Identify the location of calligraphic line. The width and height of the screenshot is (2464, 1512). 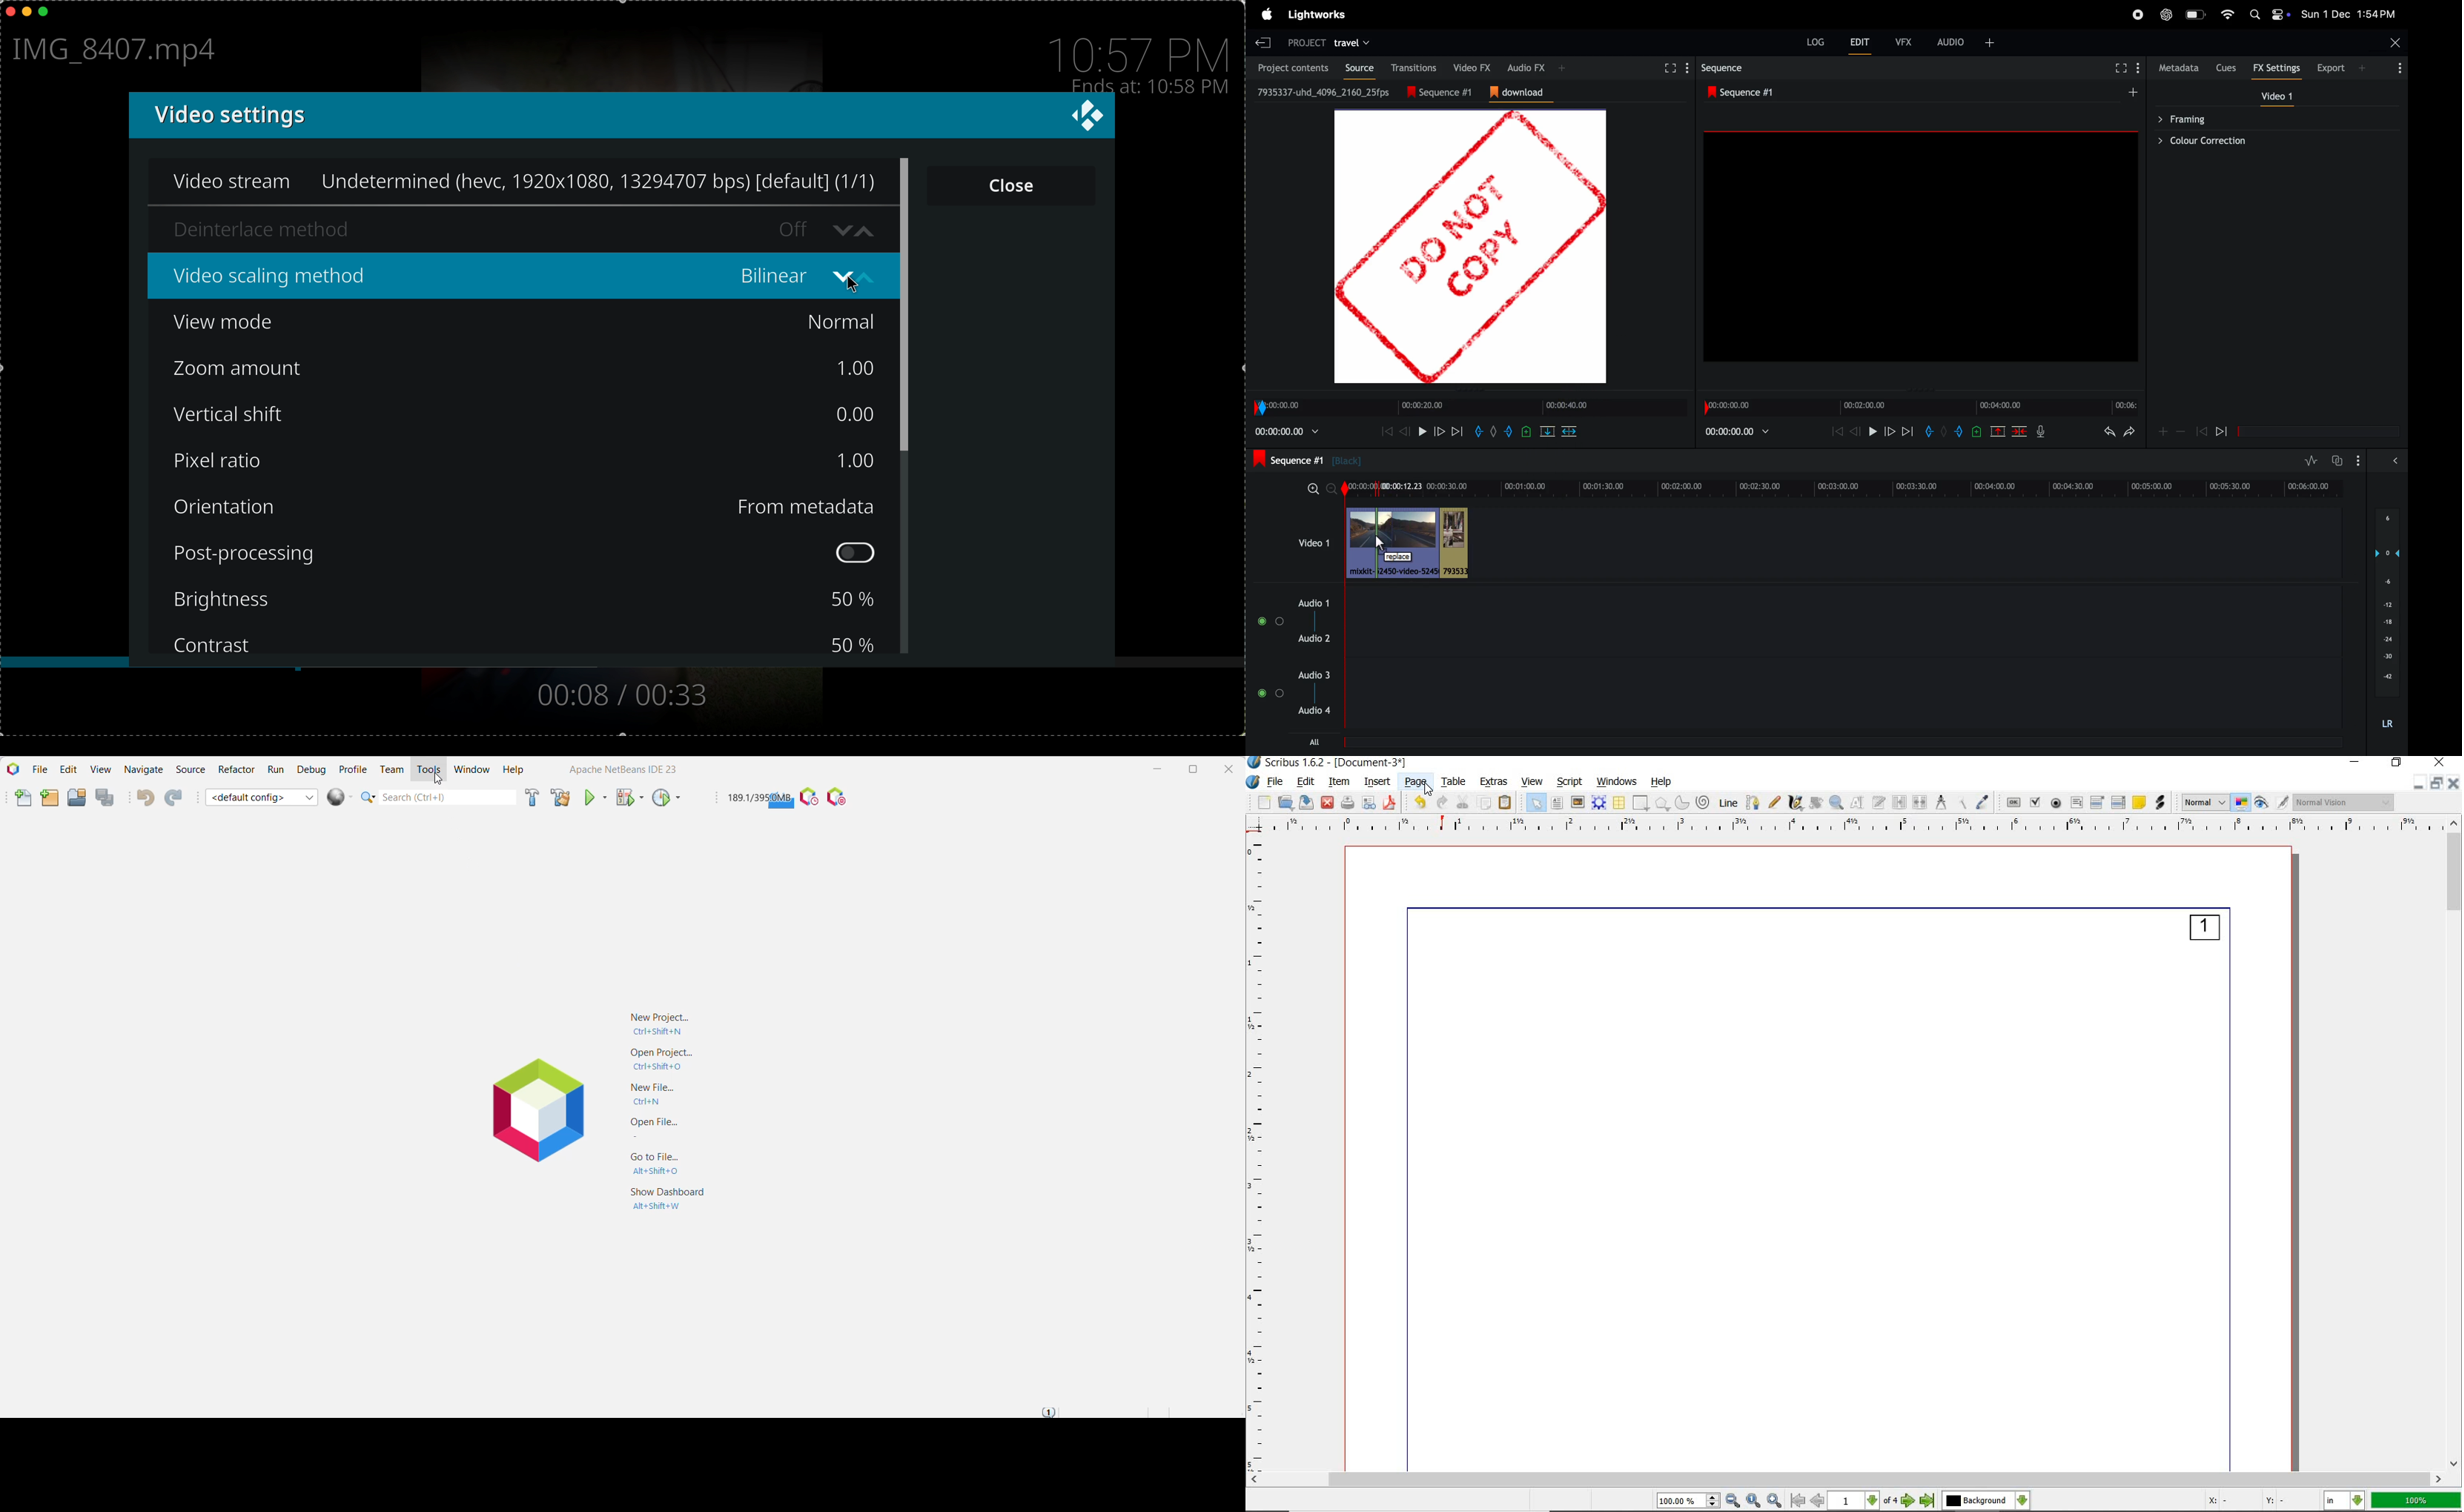
(1796, 804).